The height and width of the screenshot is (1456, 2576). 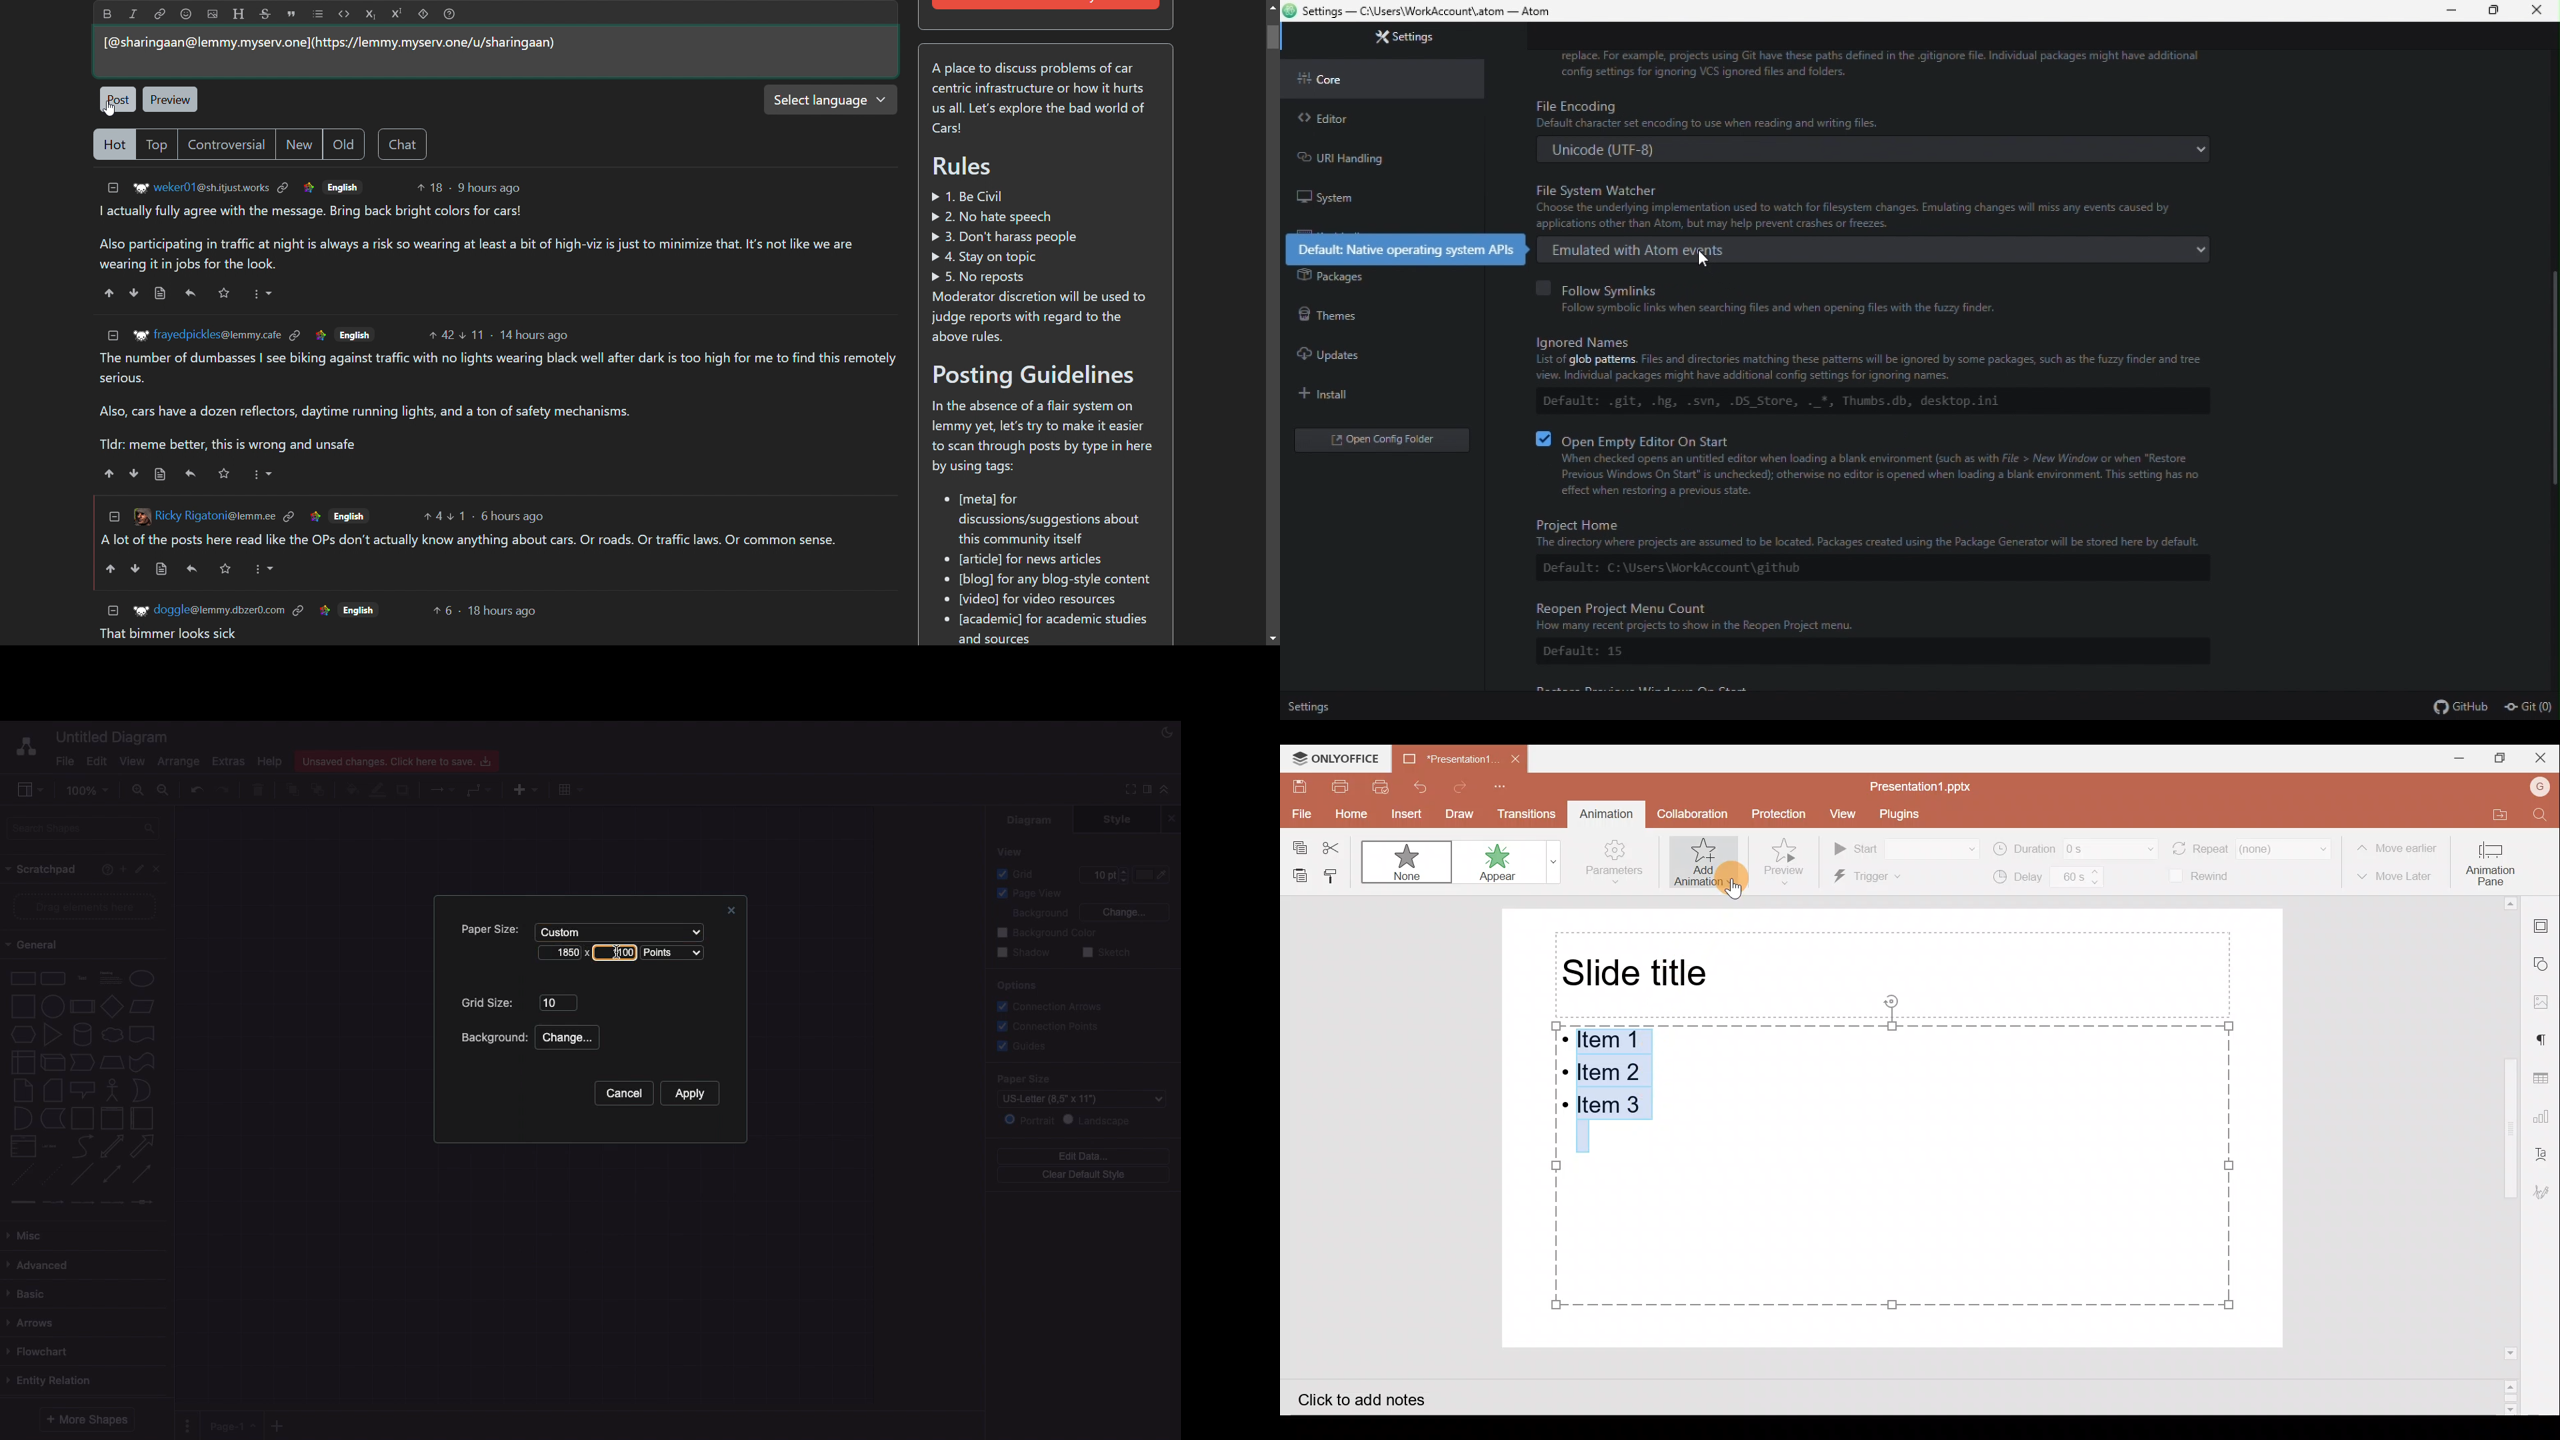 I want to click on Shapes settings, so click(x=2545, y=962).